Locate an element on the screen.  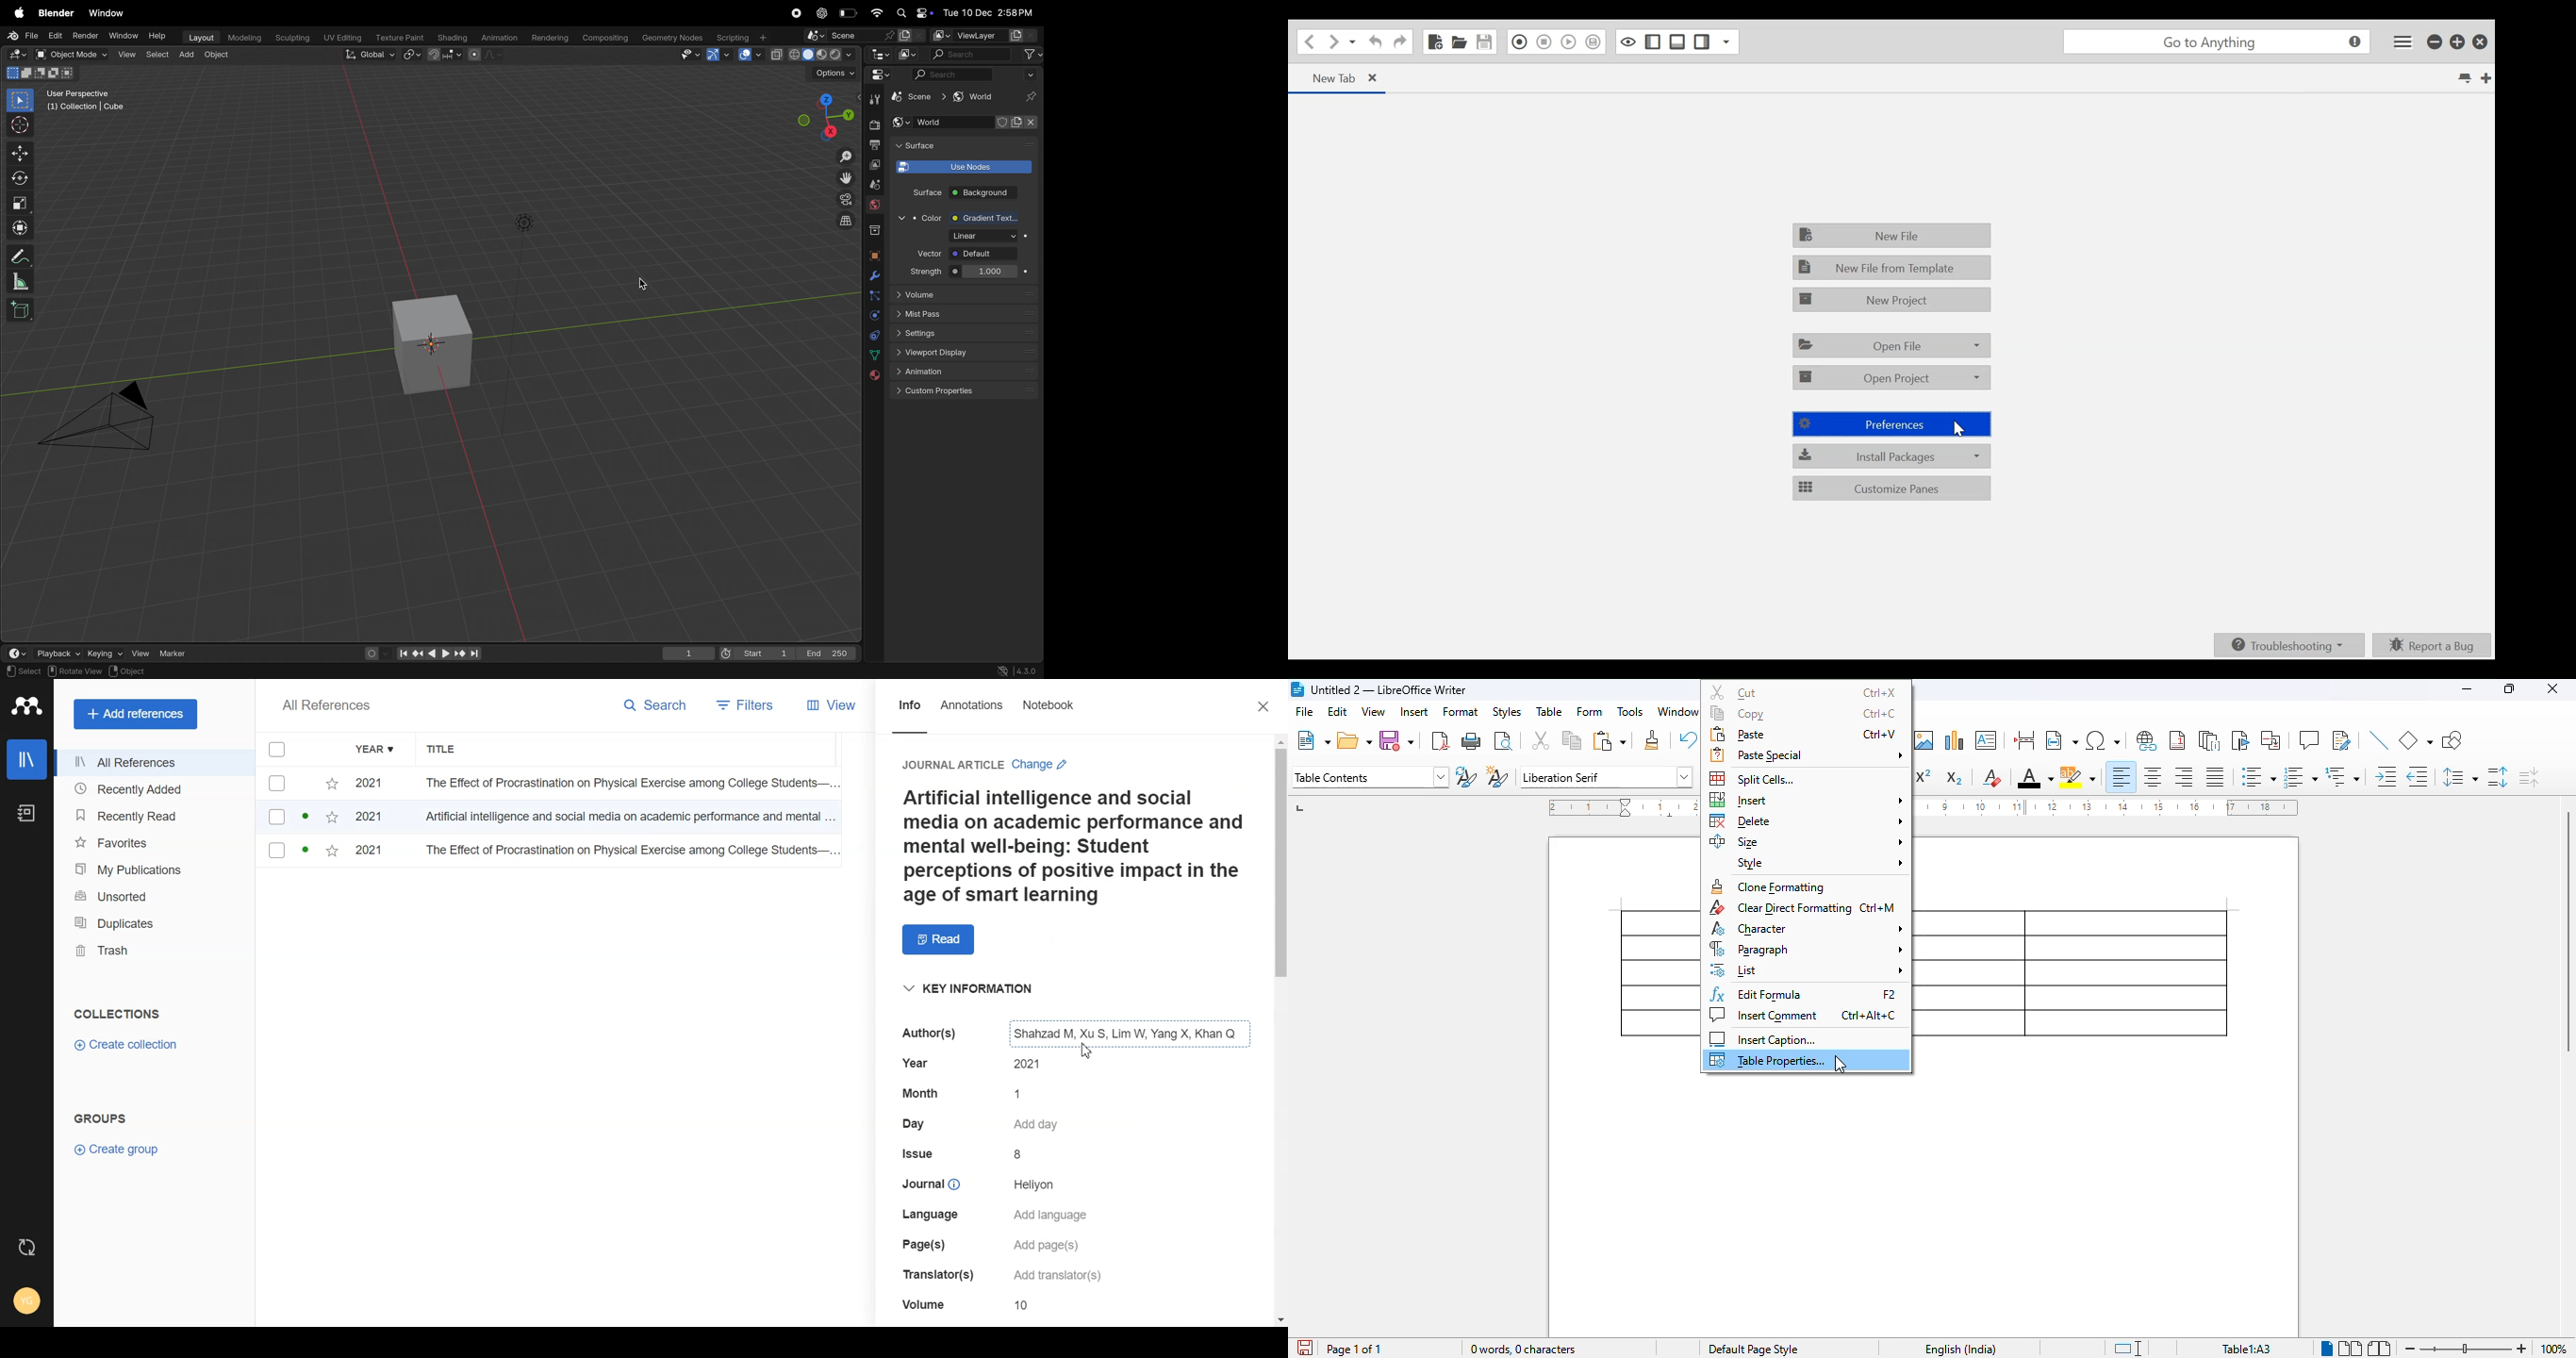
camera is located at coordinates (843, 199).